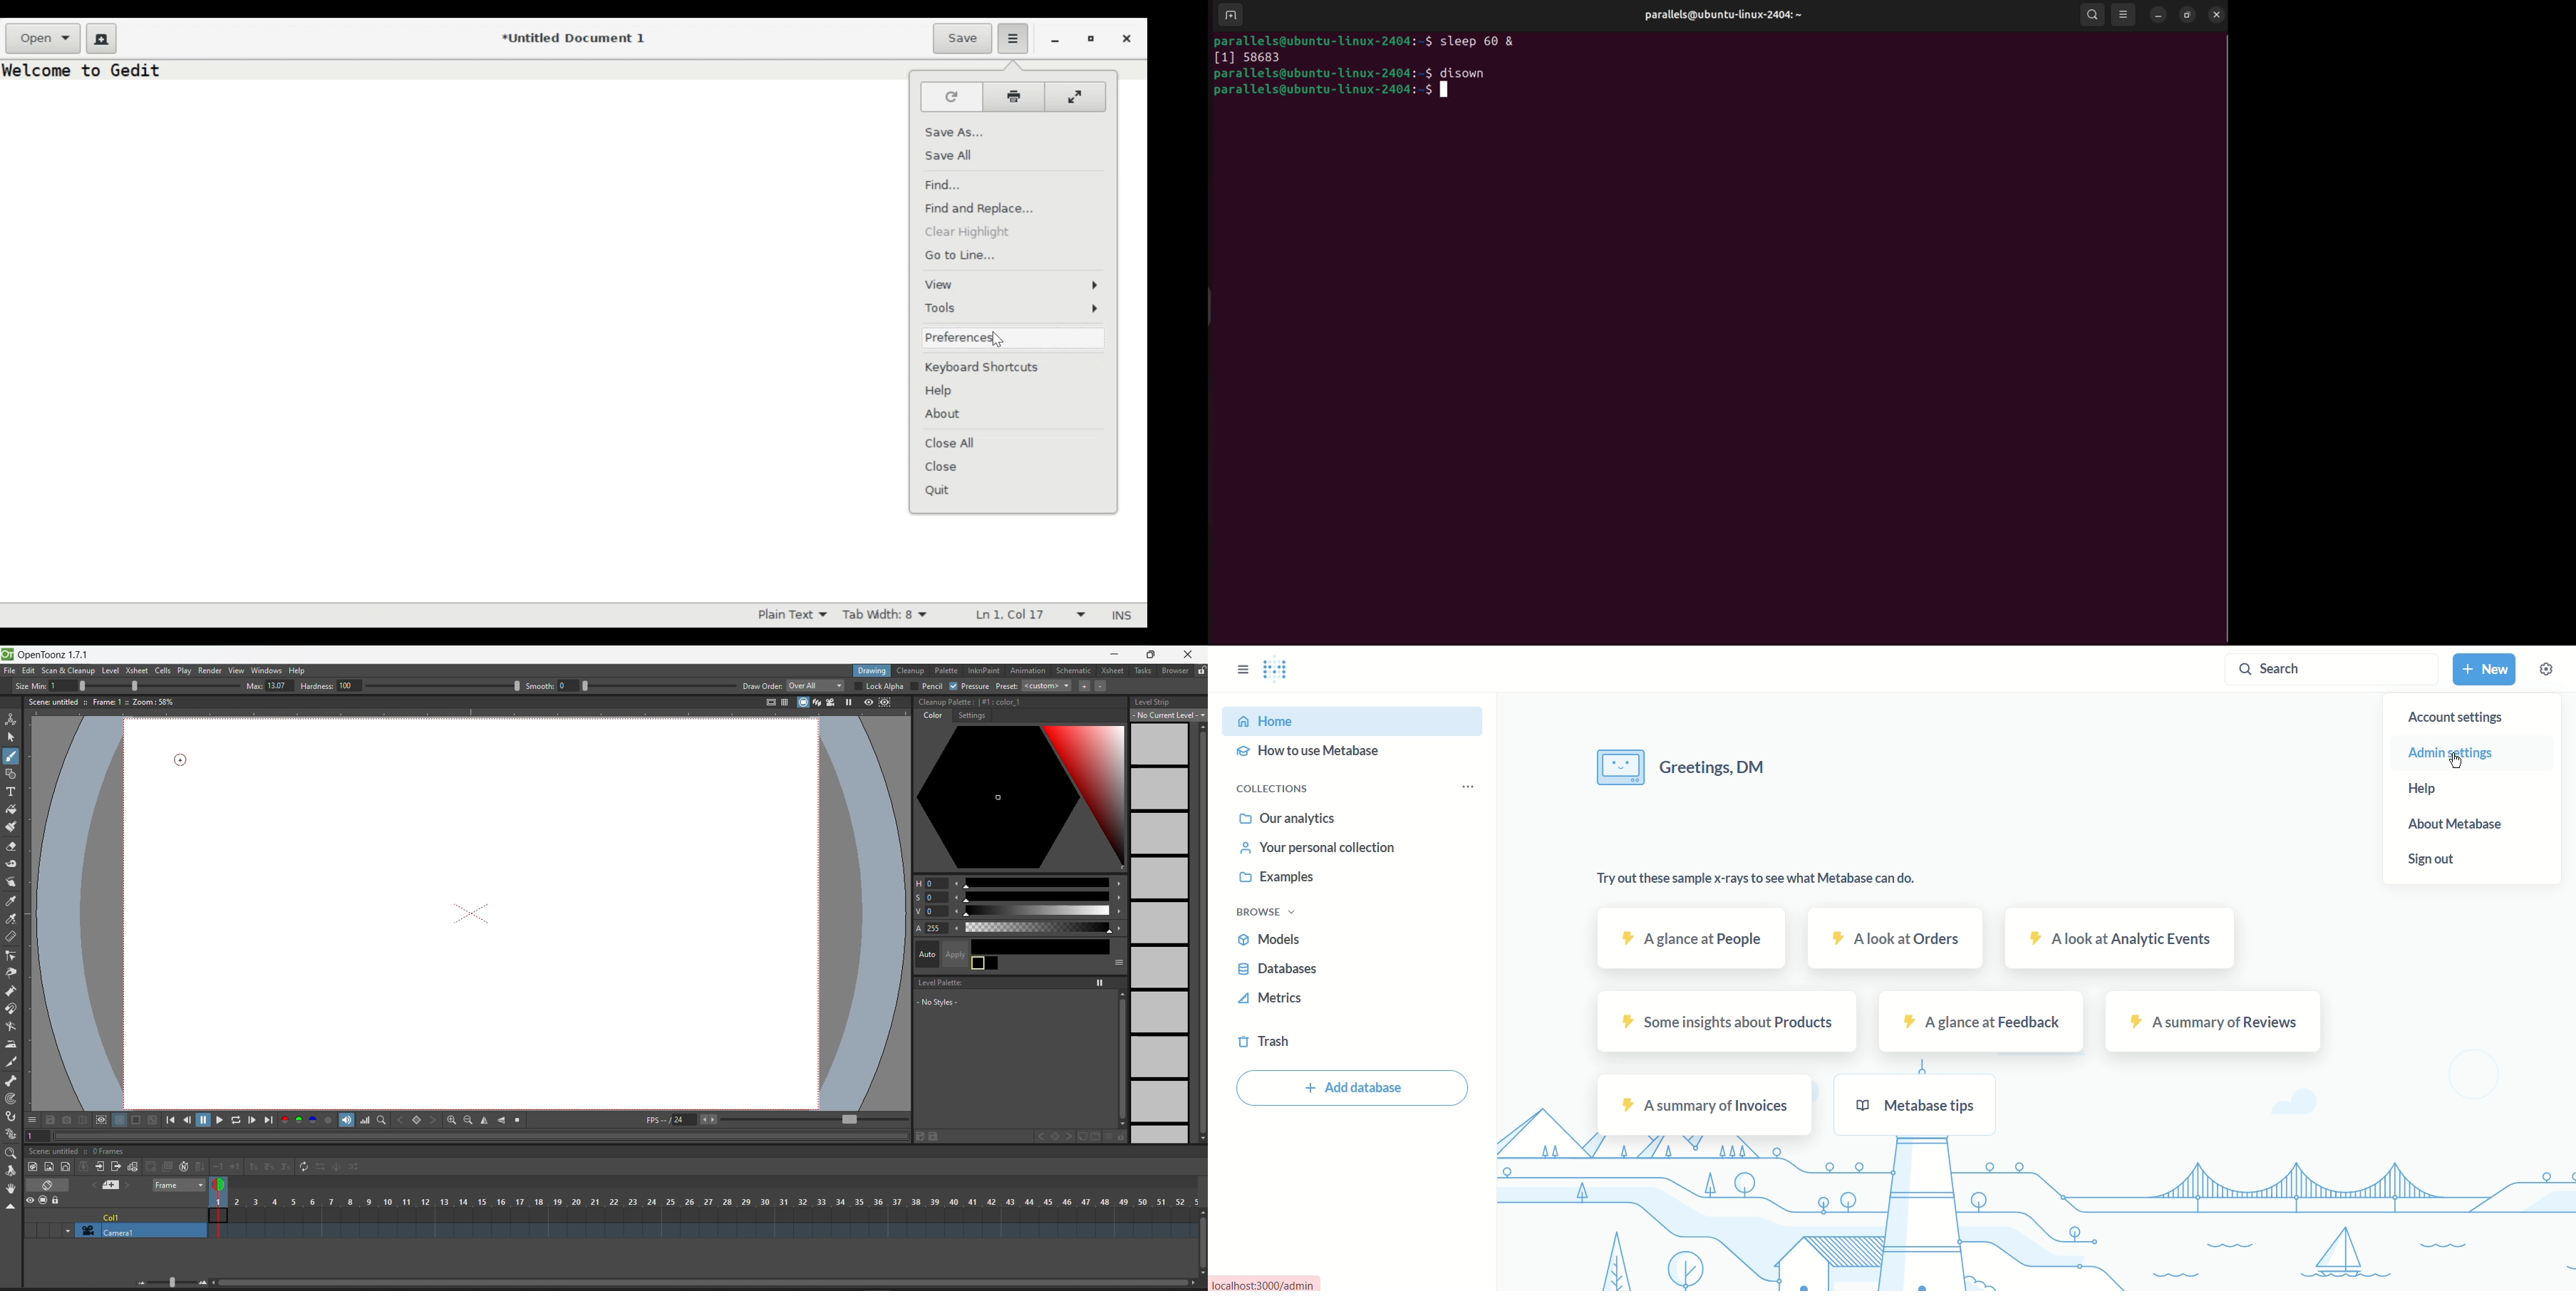  Describe the element at coordinates (100, 38) in the screenshot. I see `Create a new document` at that location.